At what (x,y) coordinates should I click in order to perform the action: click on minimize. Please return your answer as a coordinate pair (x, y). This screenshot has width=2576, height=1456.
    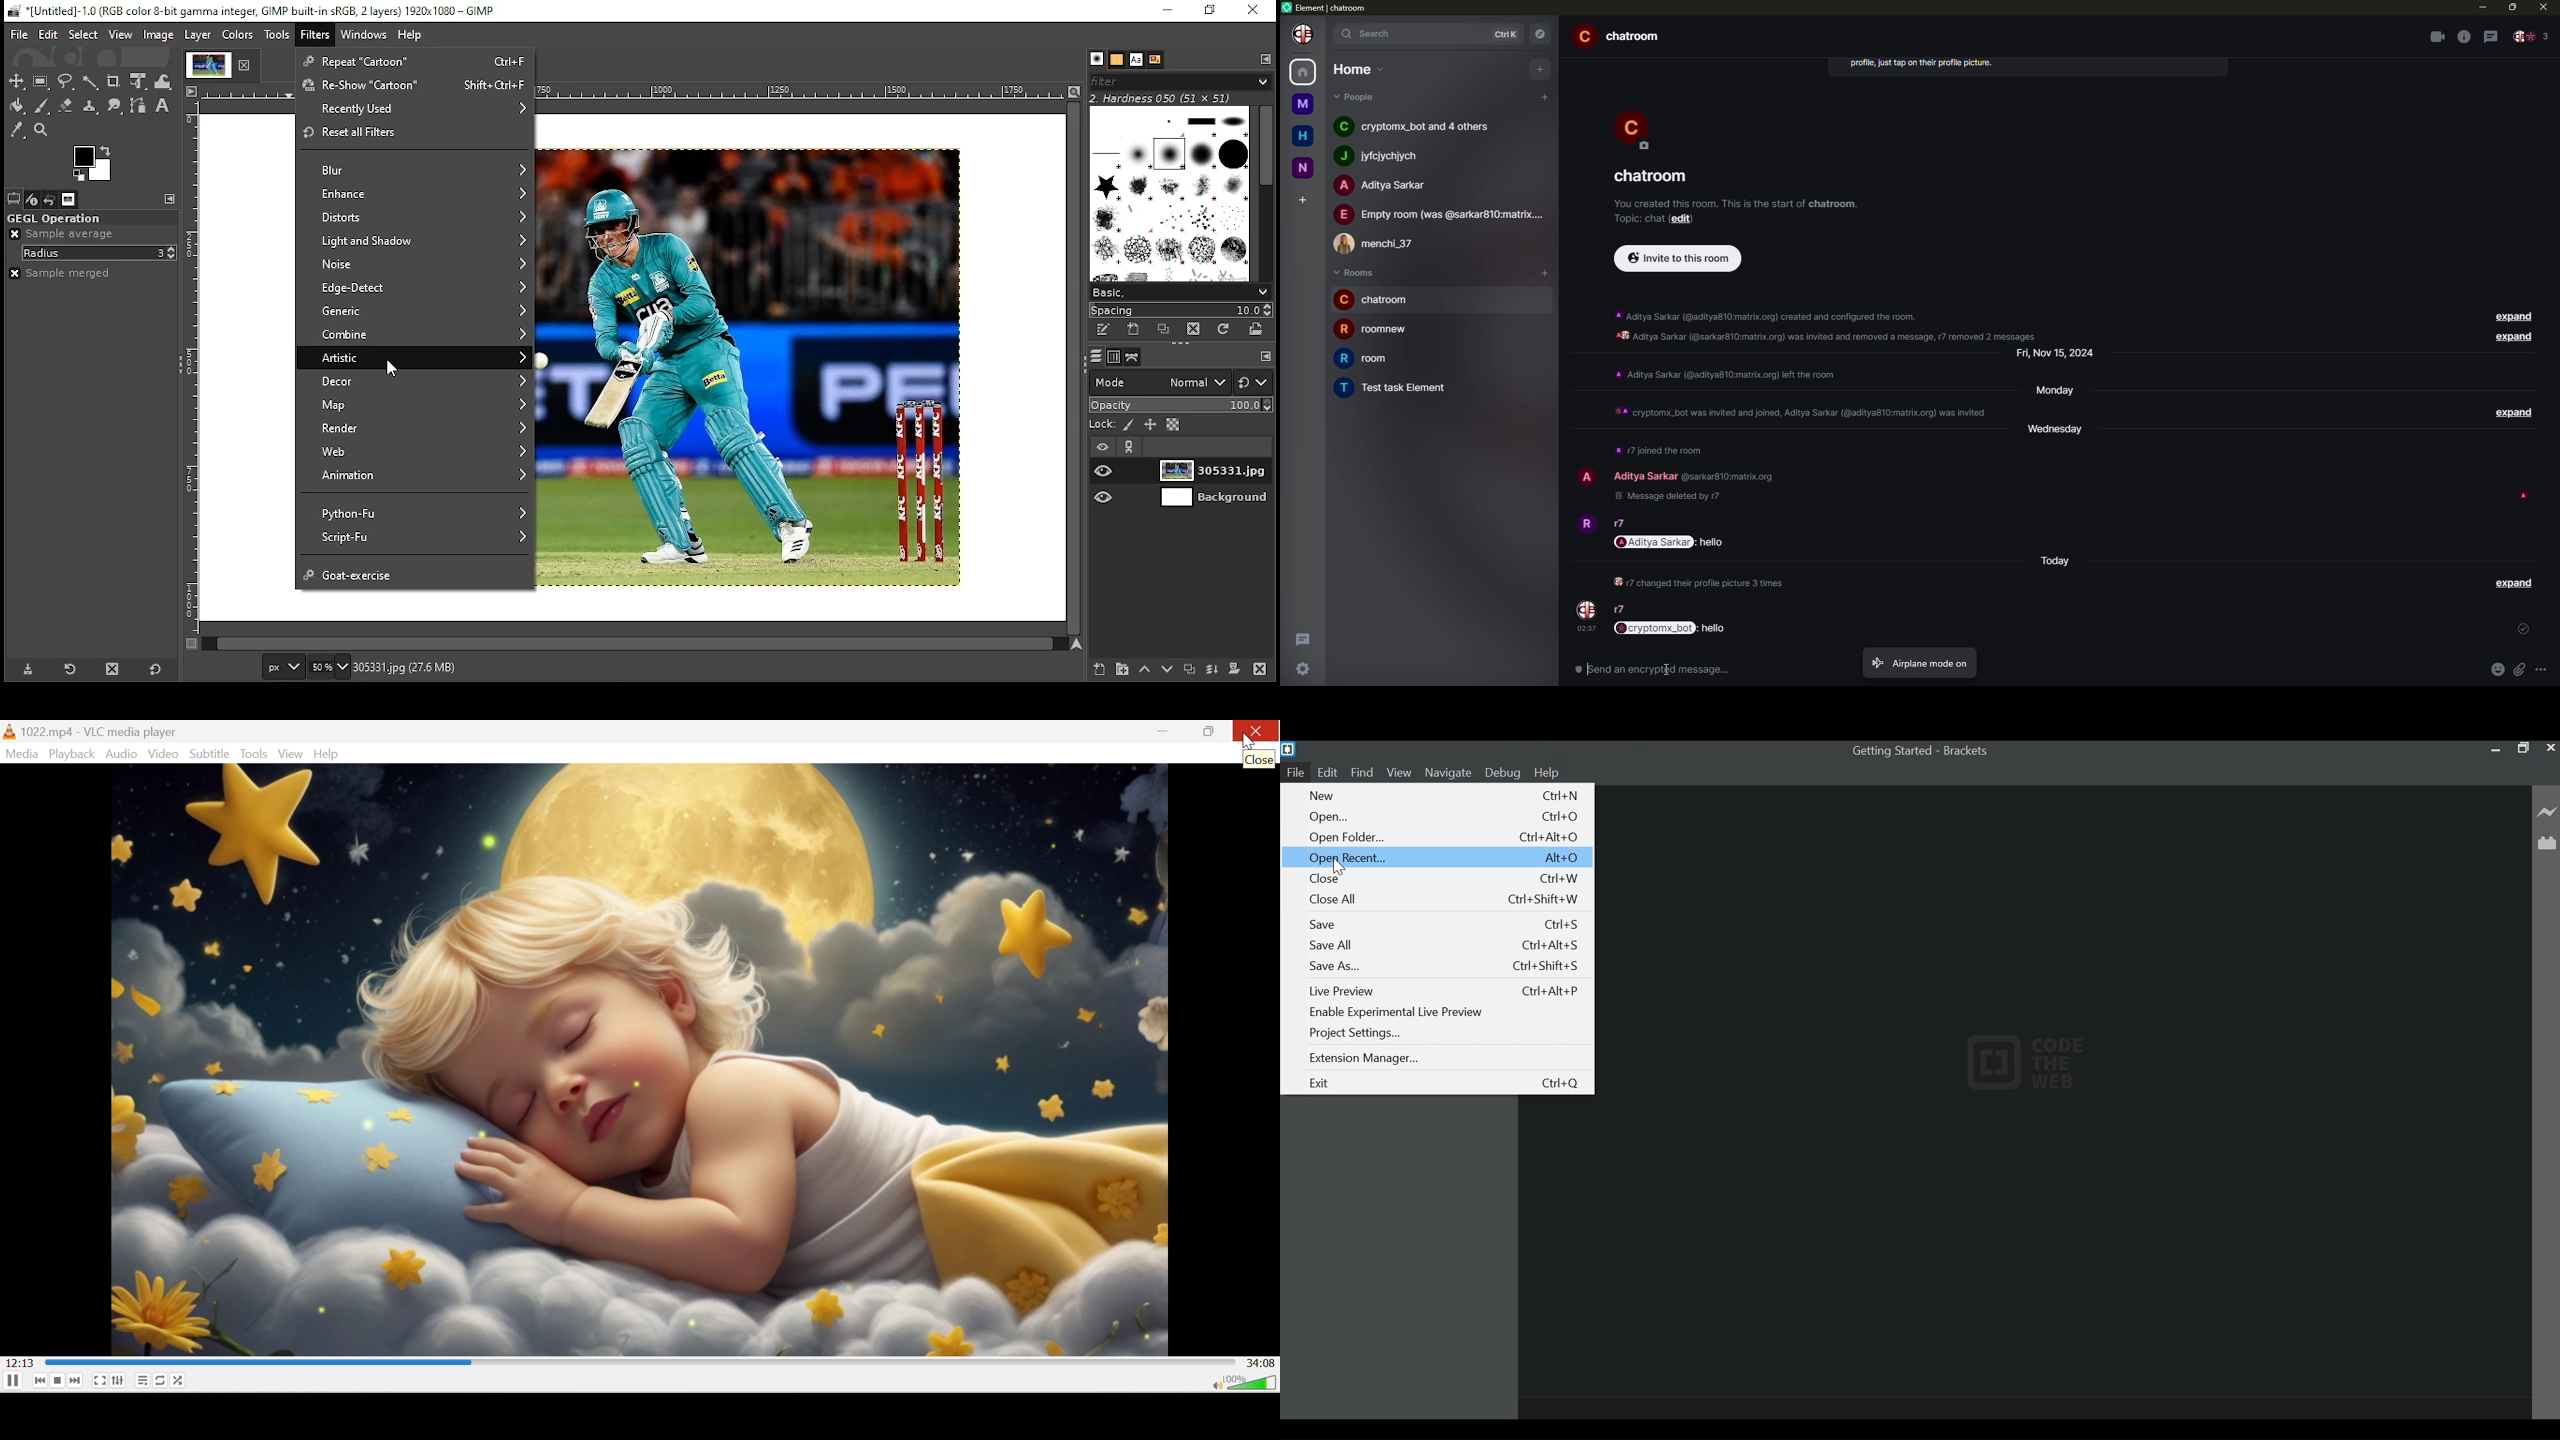
    Looking at the image, I should click on (2493, 749).